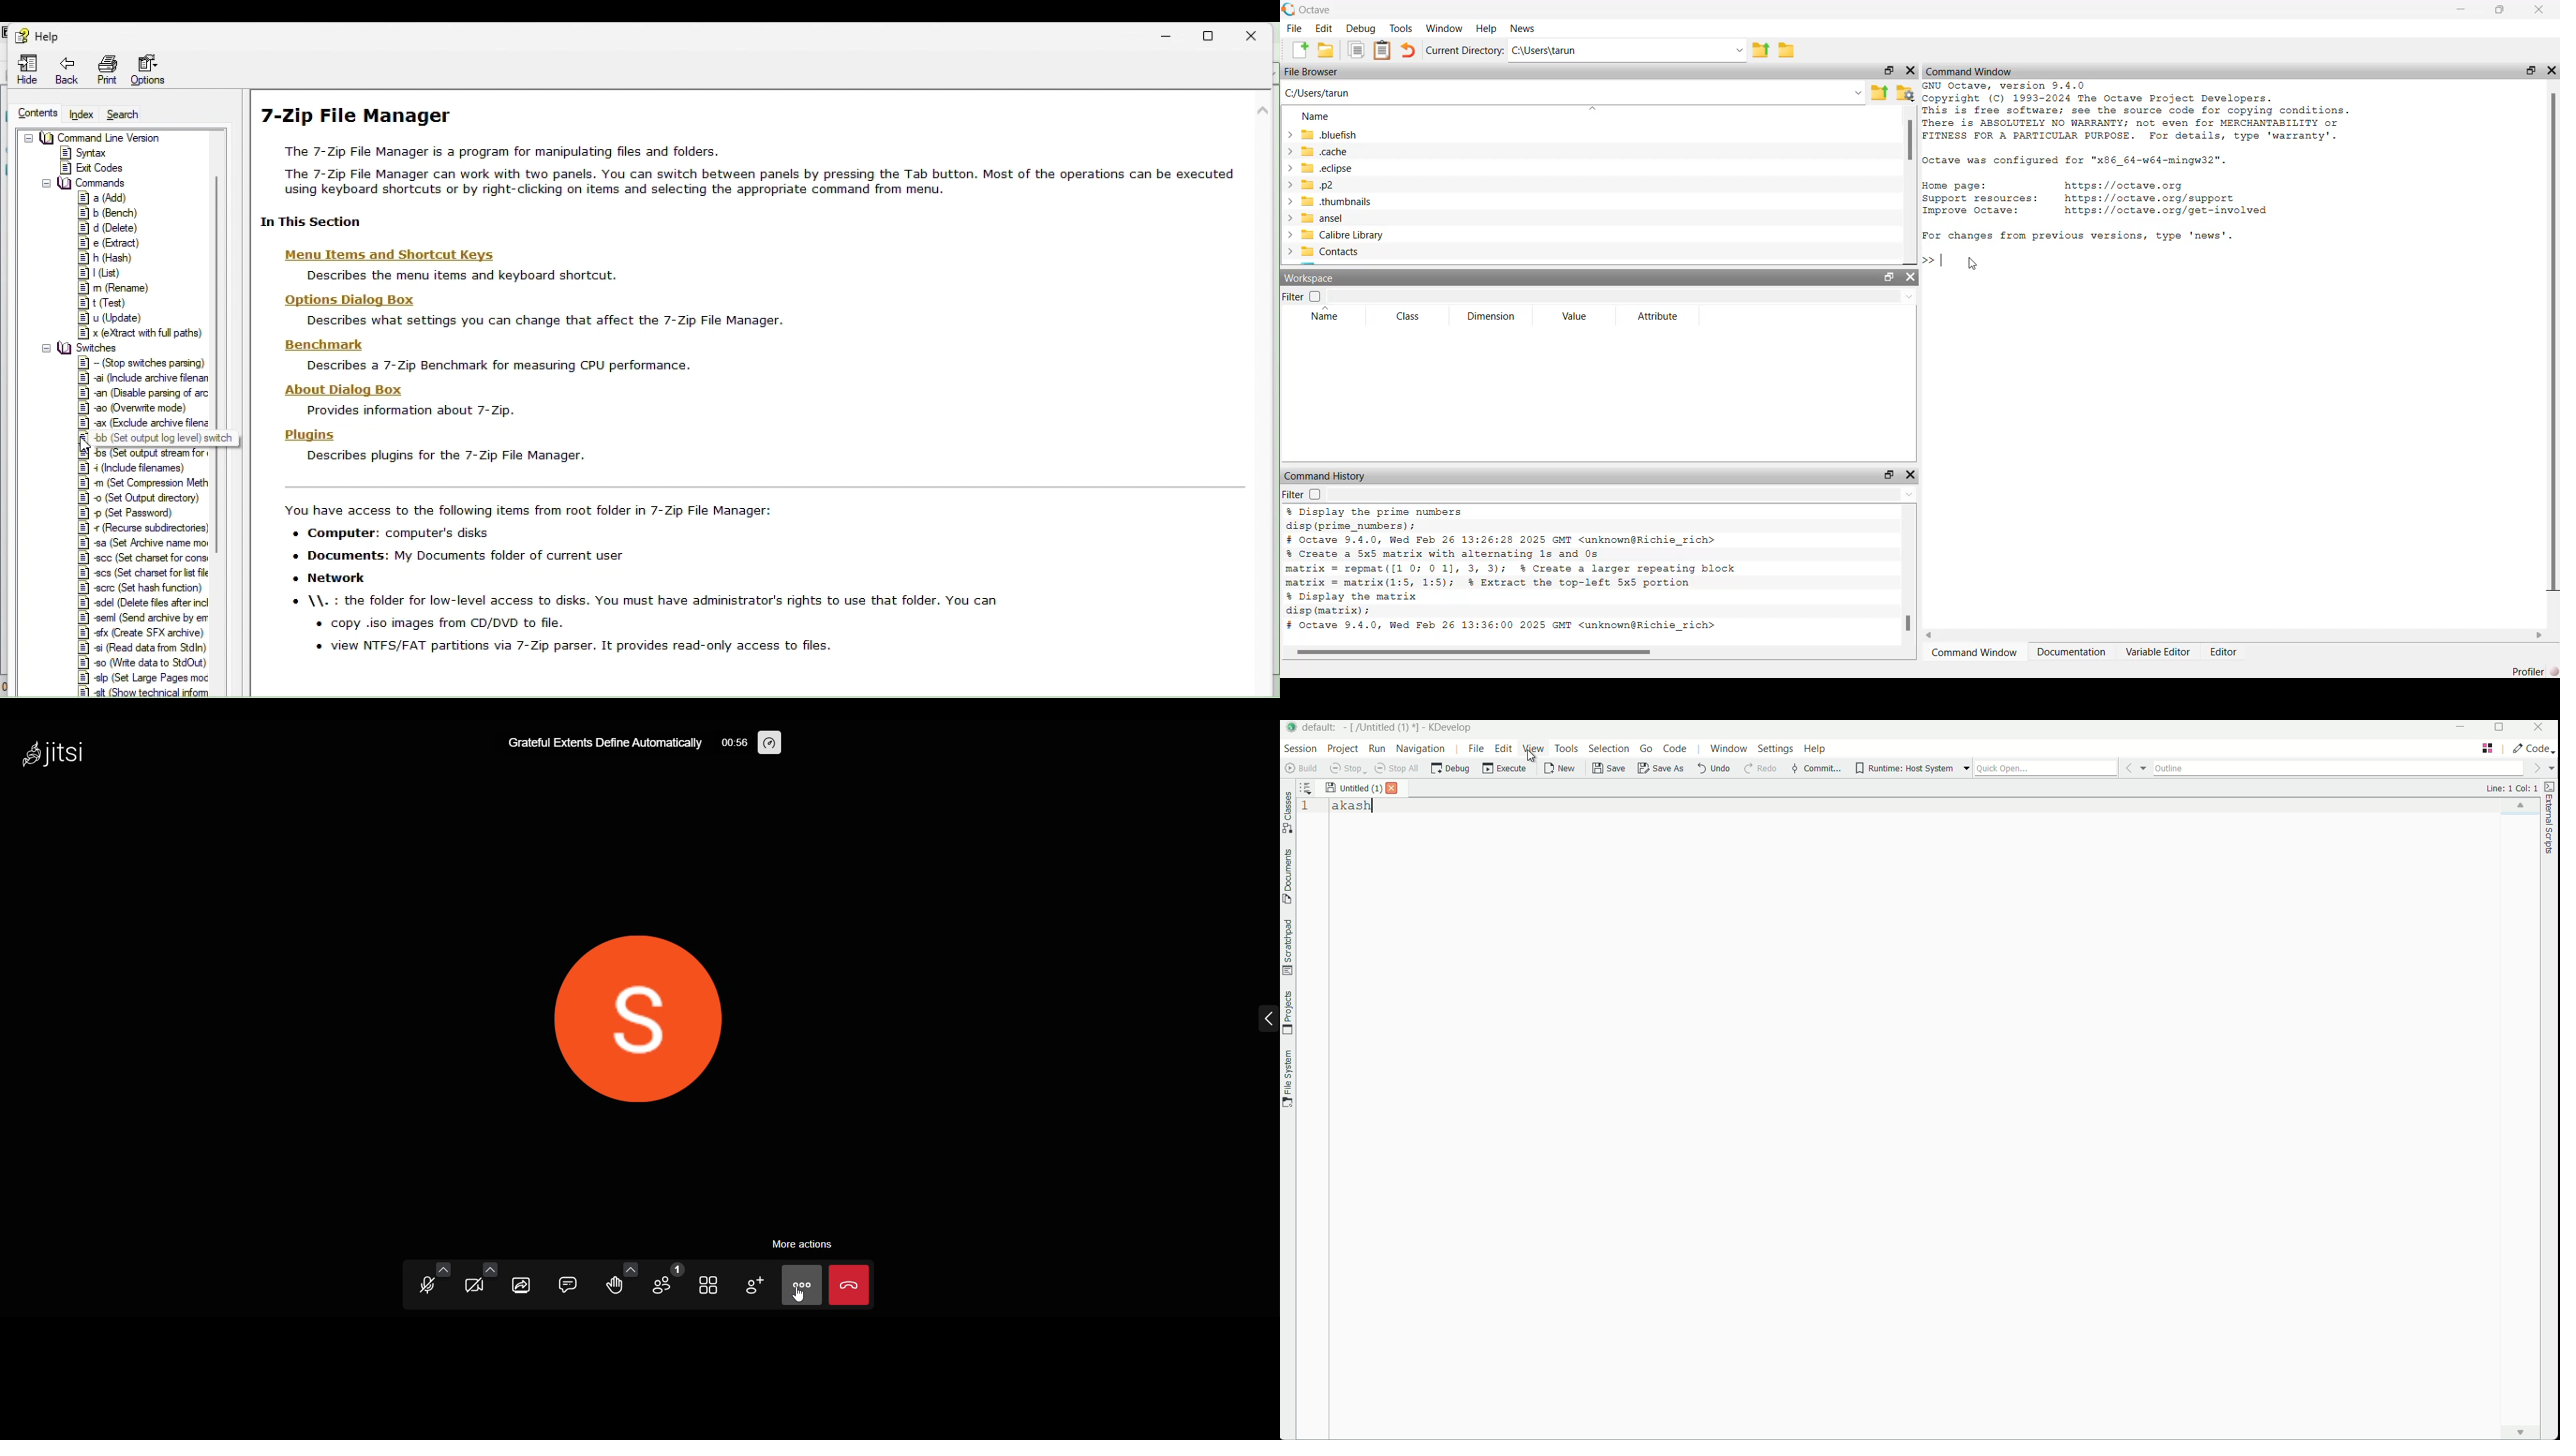 The height and width of the screenshot is (1456, 2576). What do you see at coordinates (1343, 201) in the screenshot?
I see `.thumbnails` at bounding box center [1343, 201].